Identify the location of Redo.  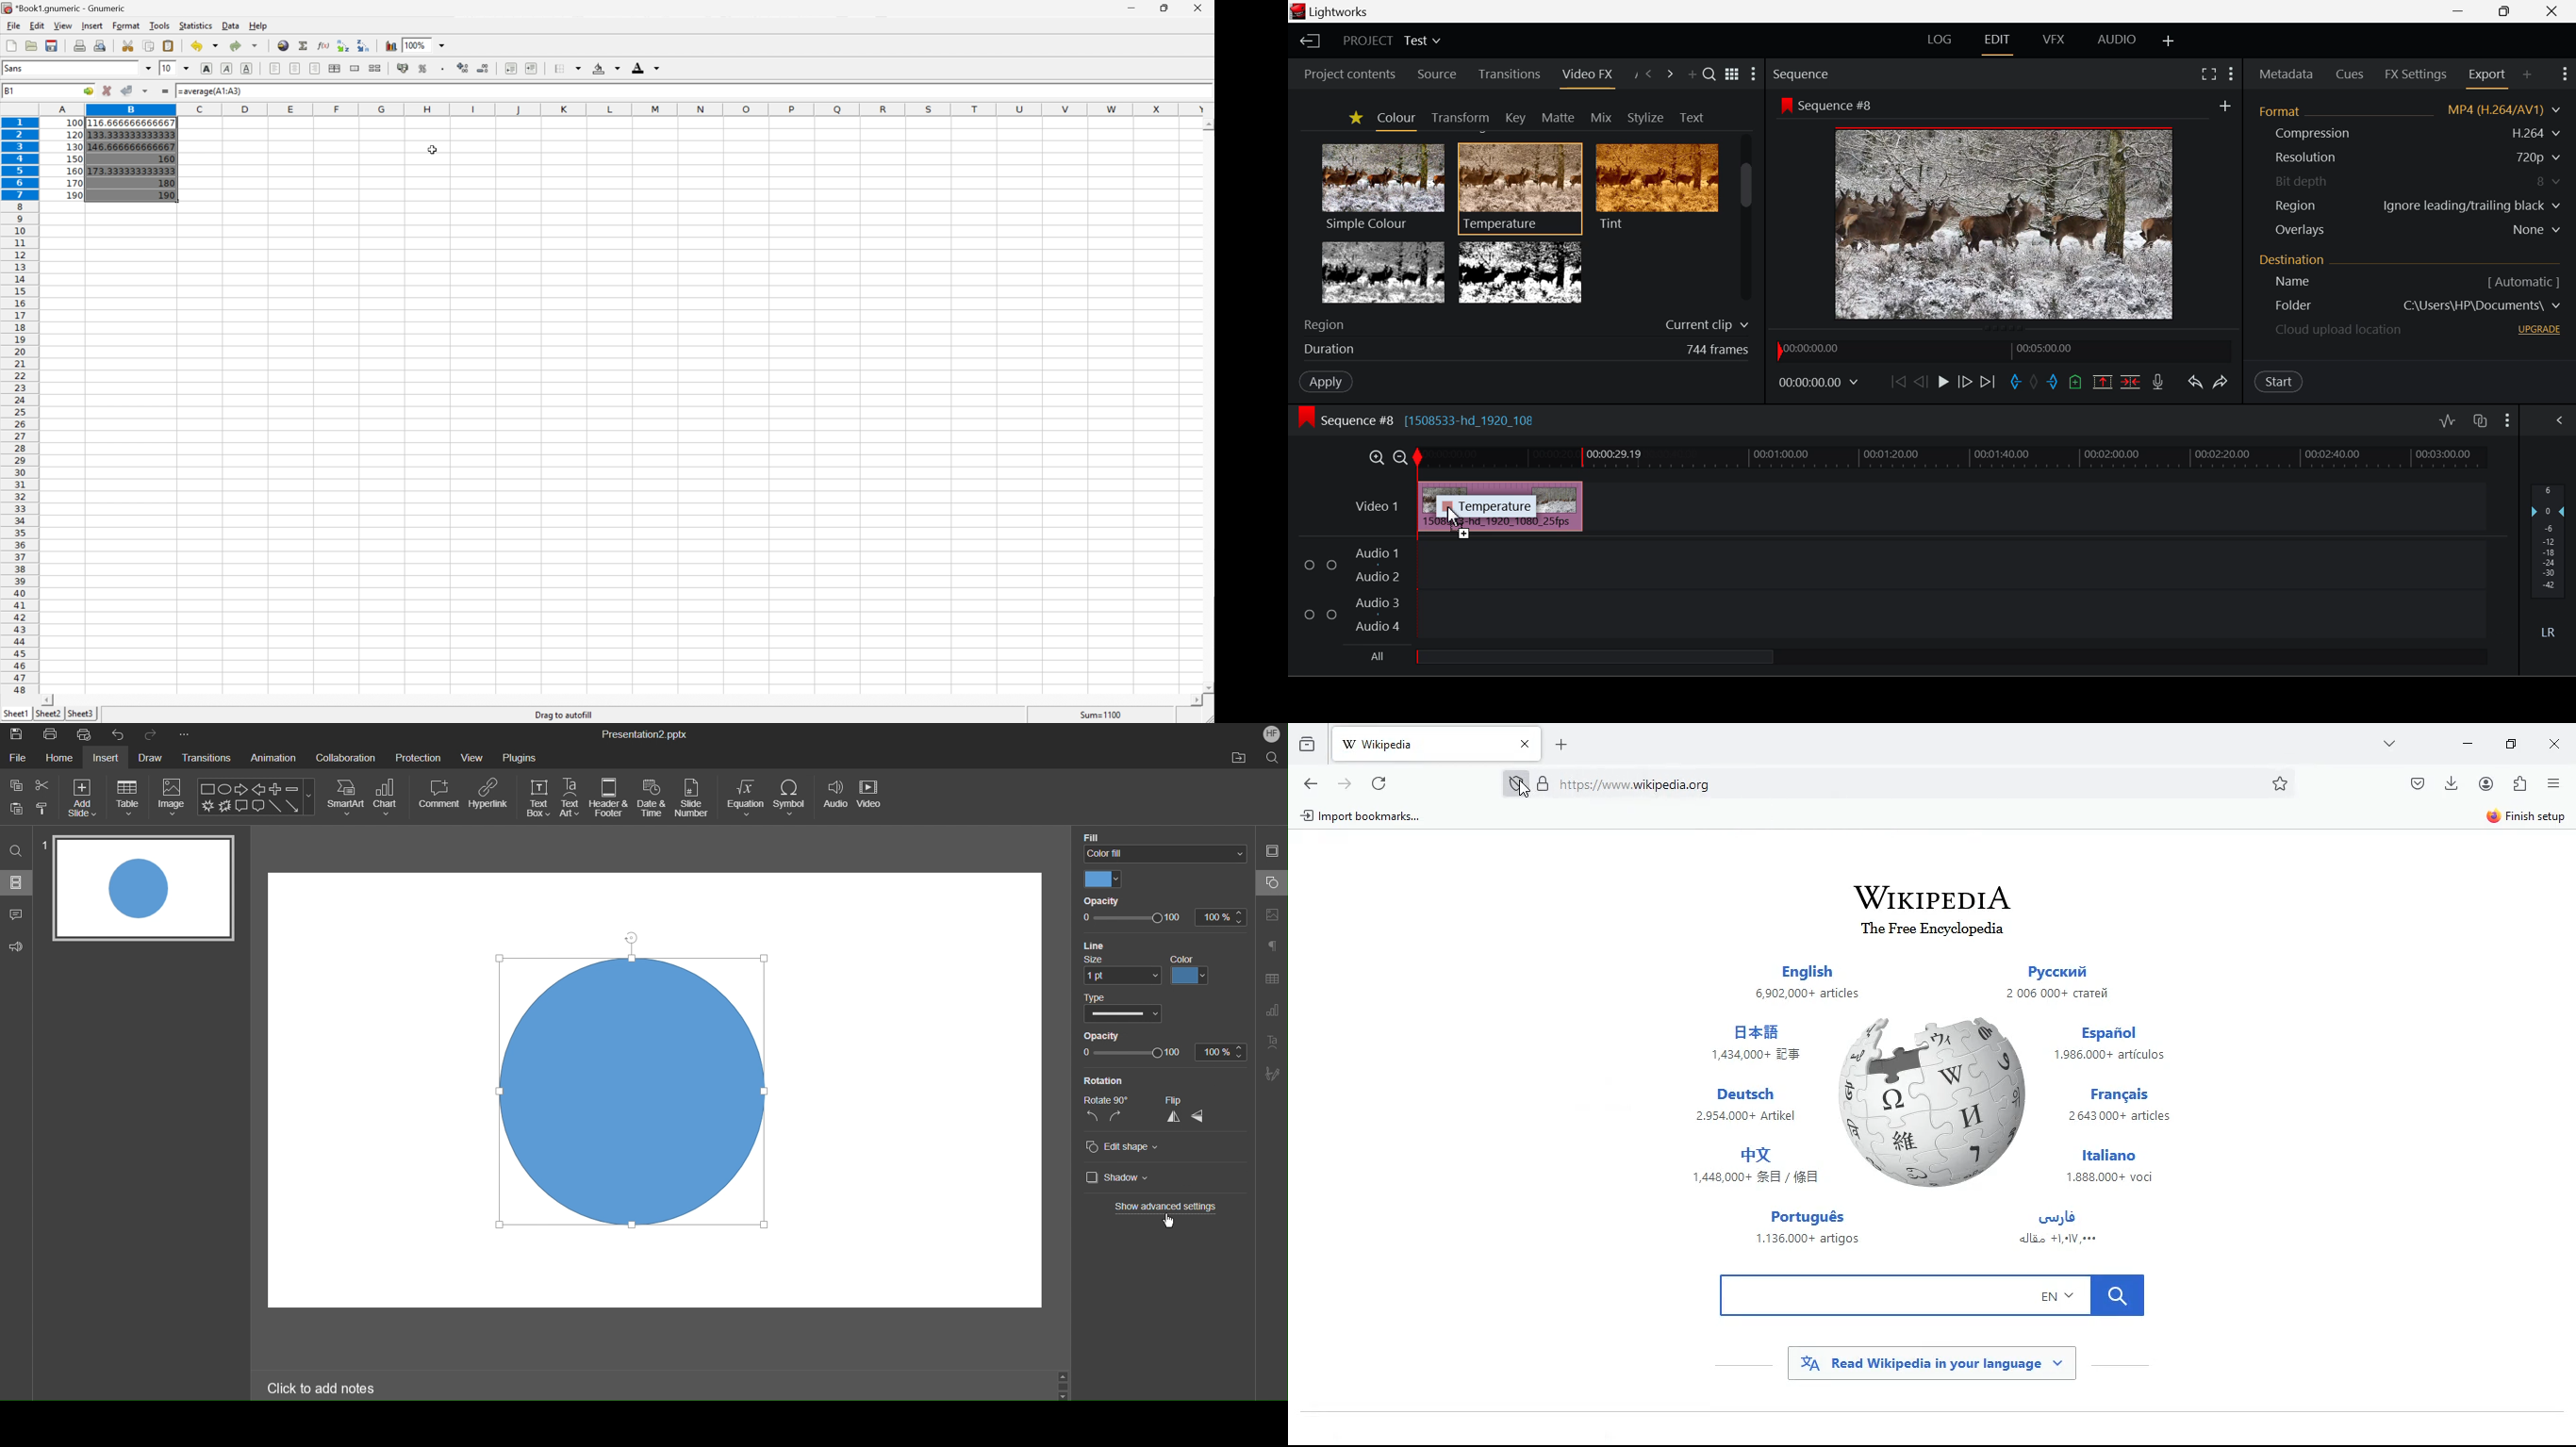
(2223, 382).